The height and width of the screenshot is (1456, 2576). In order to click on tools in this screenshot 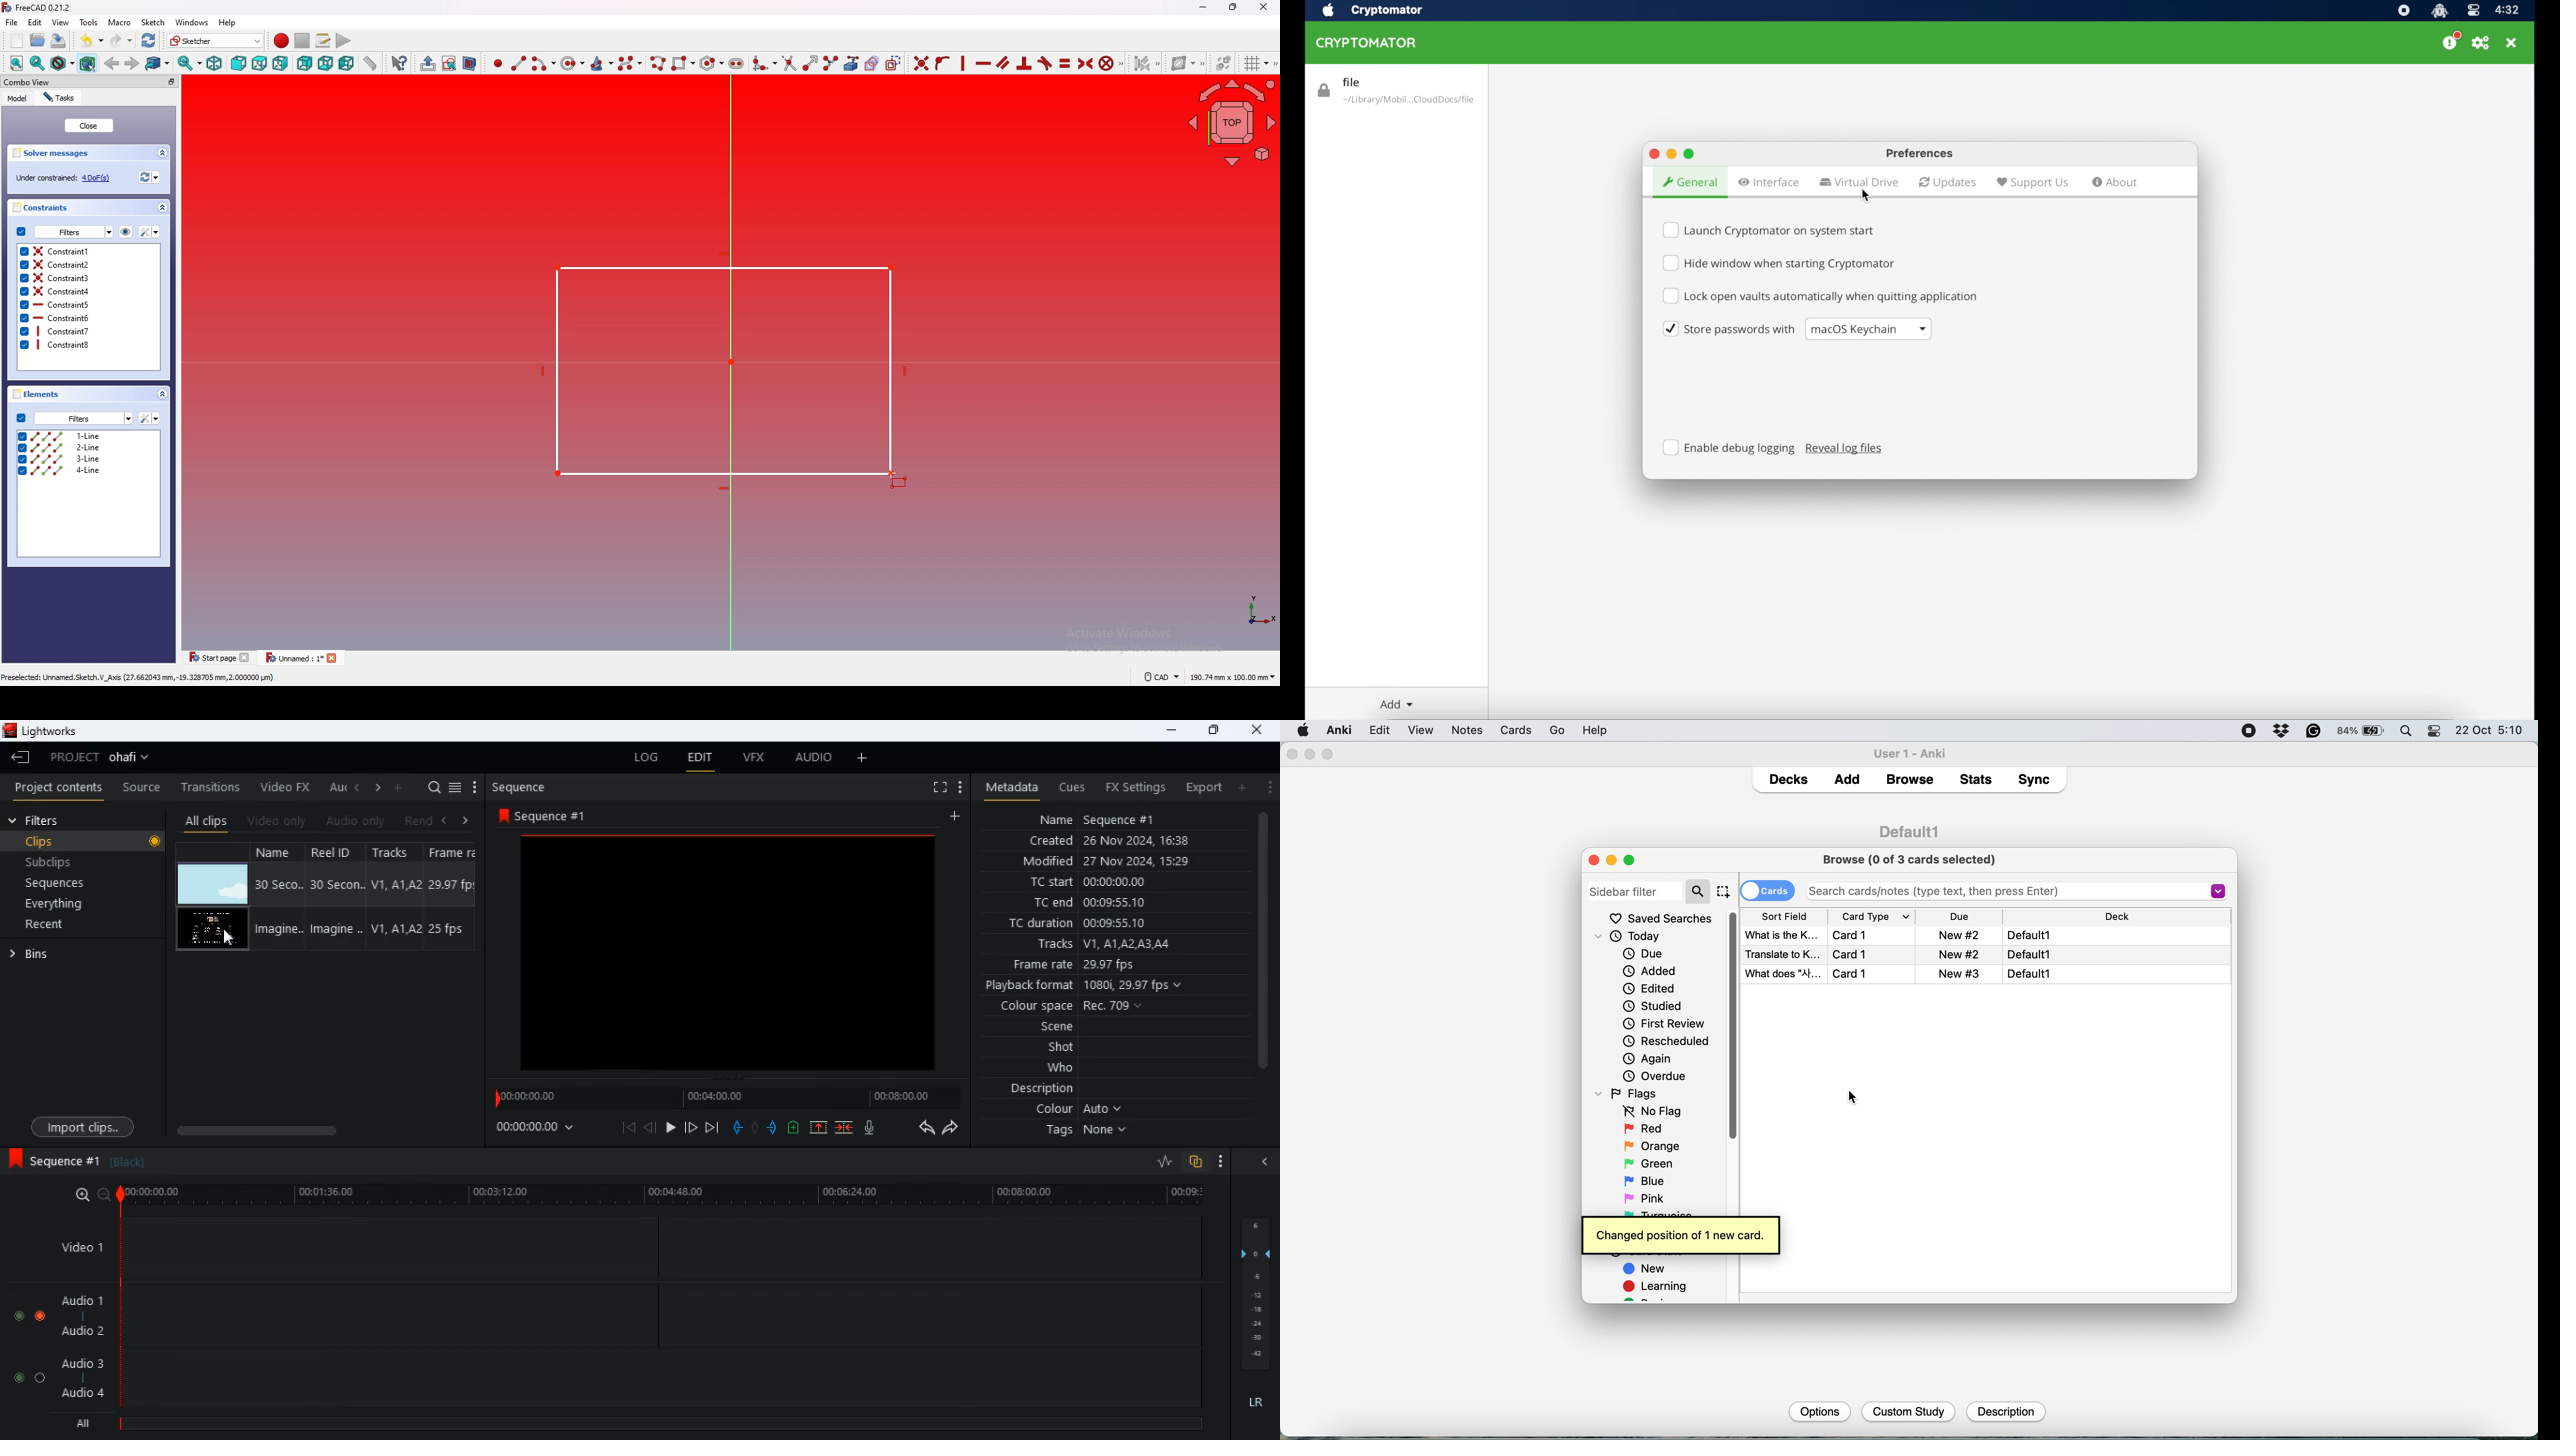, I will do `click(89, 22)`.